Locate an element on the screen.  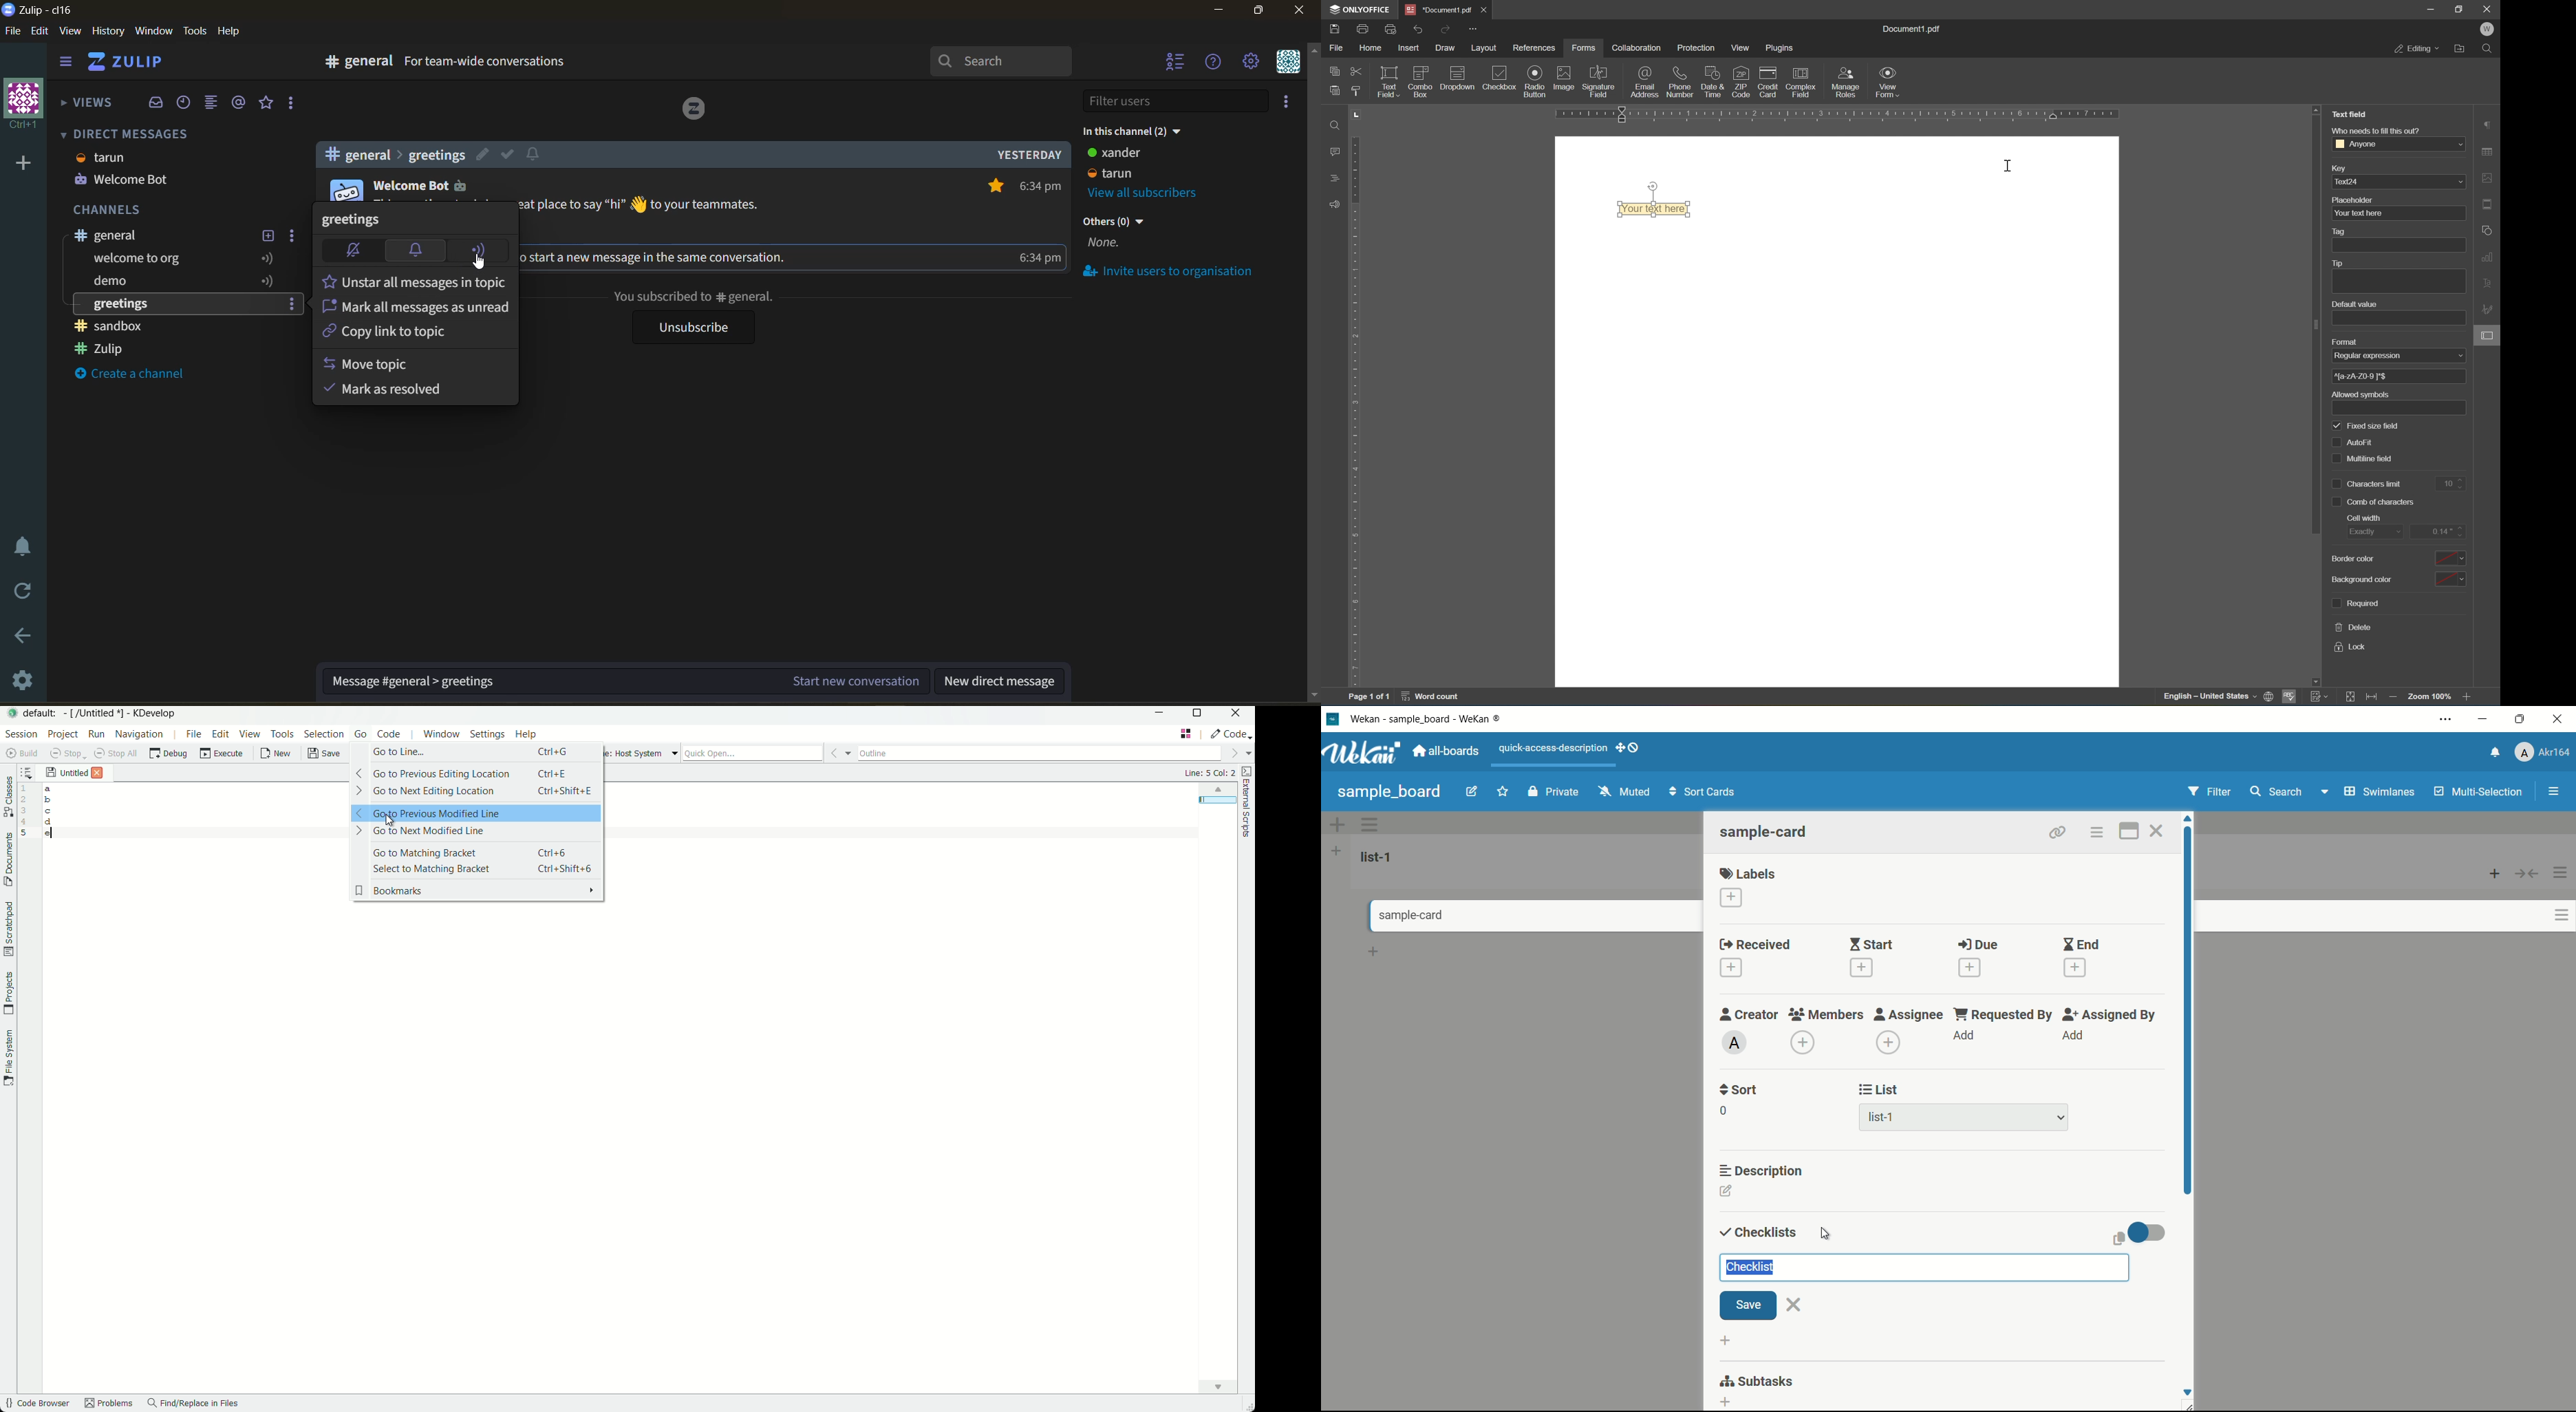
file is located at coordinates (13, 32).